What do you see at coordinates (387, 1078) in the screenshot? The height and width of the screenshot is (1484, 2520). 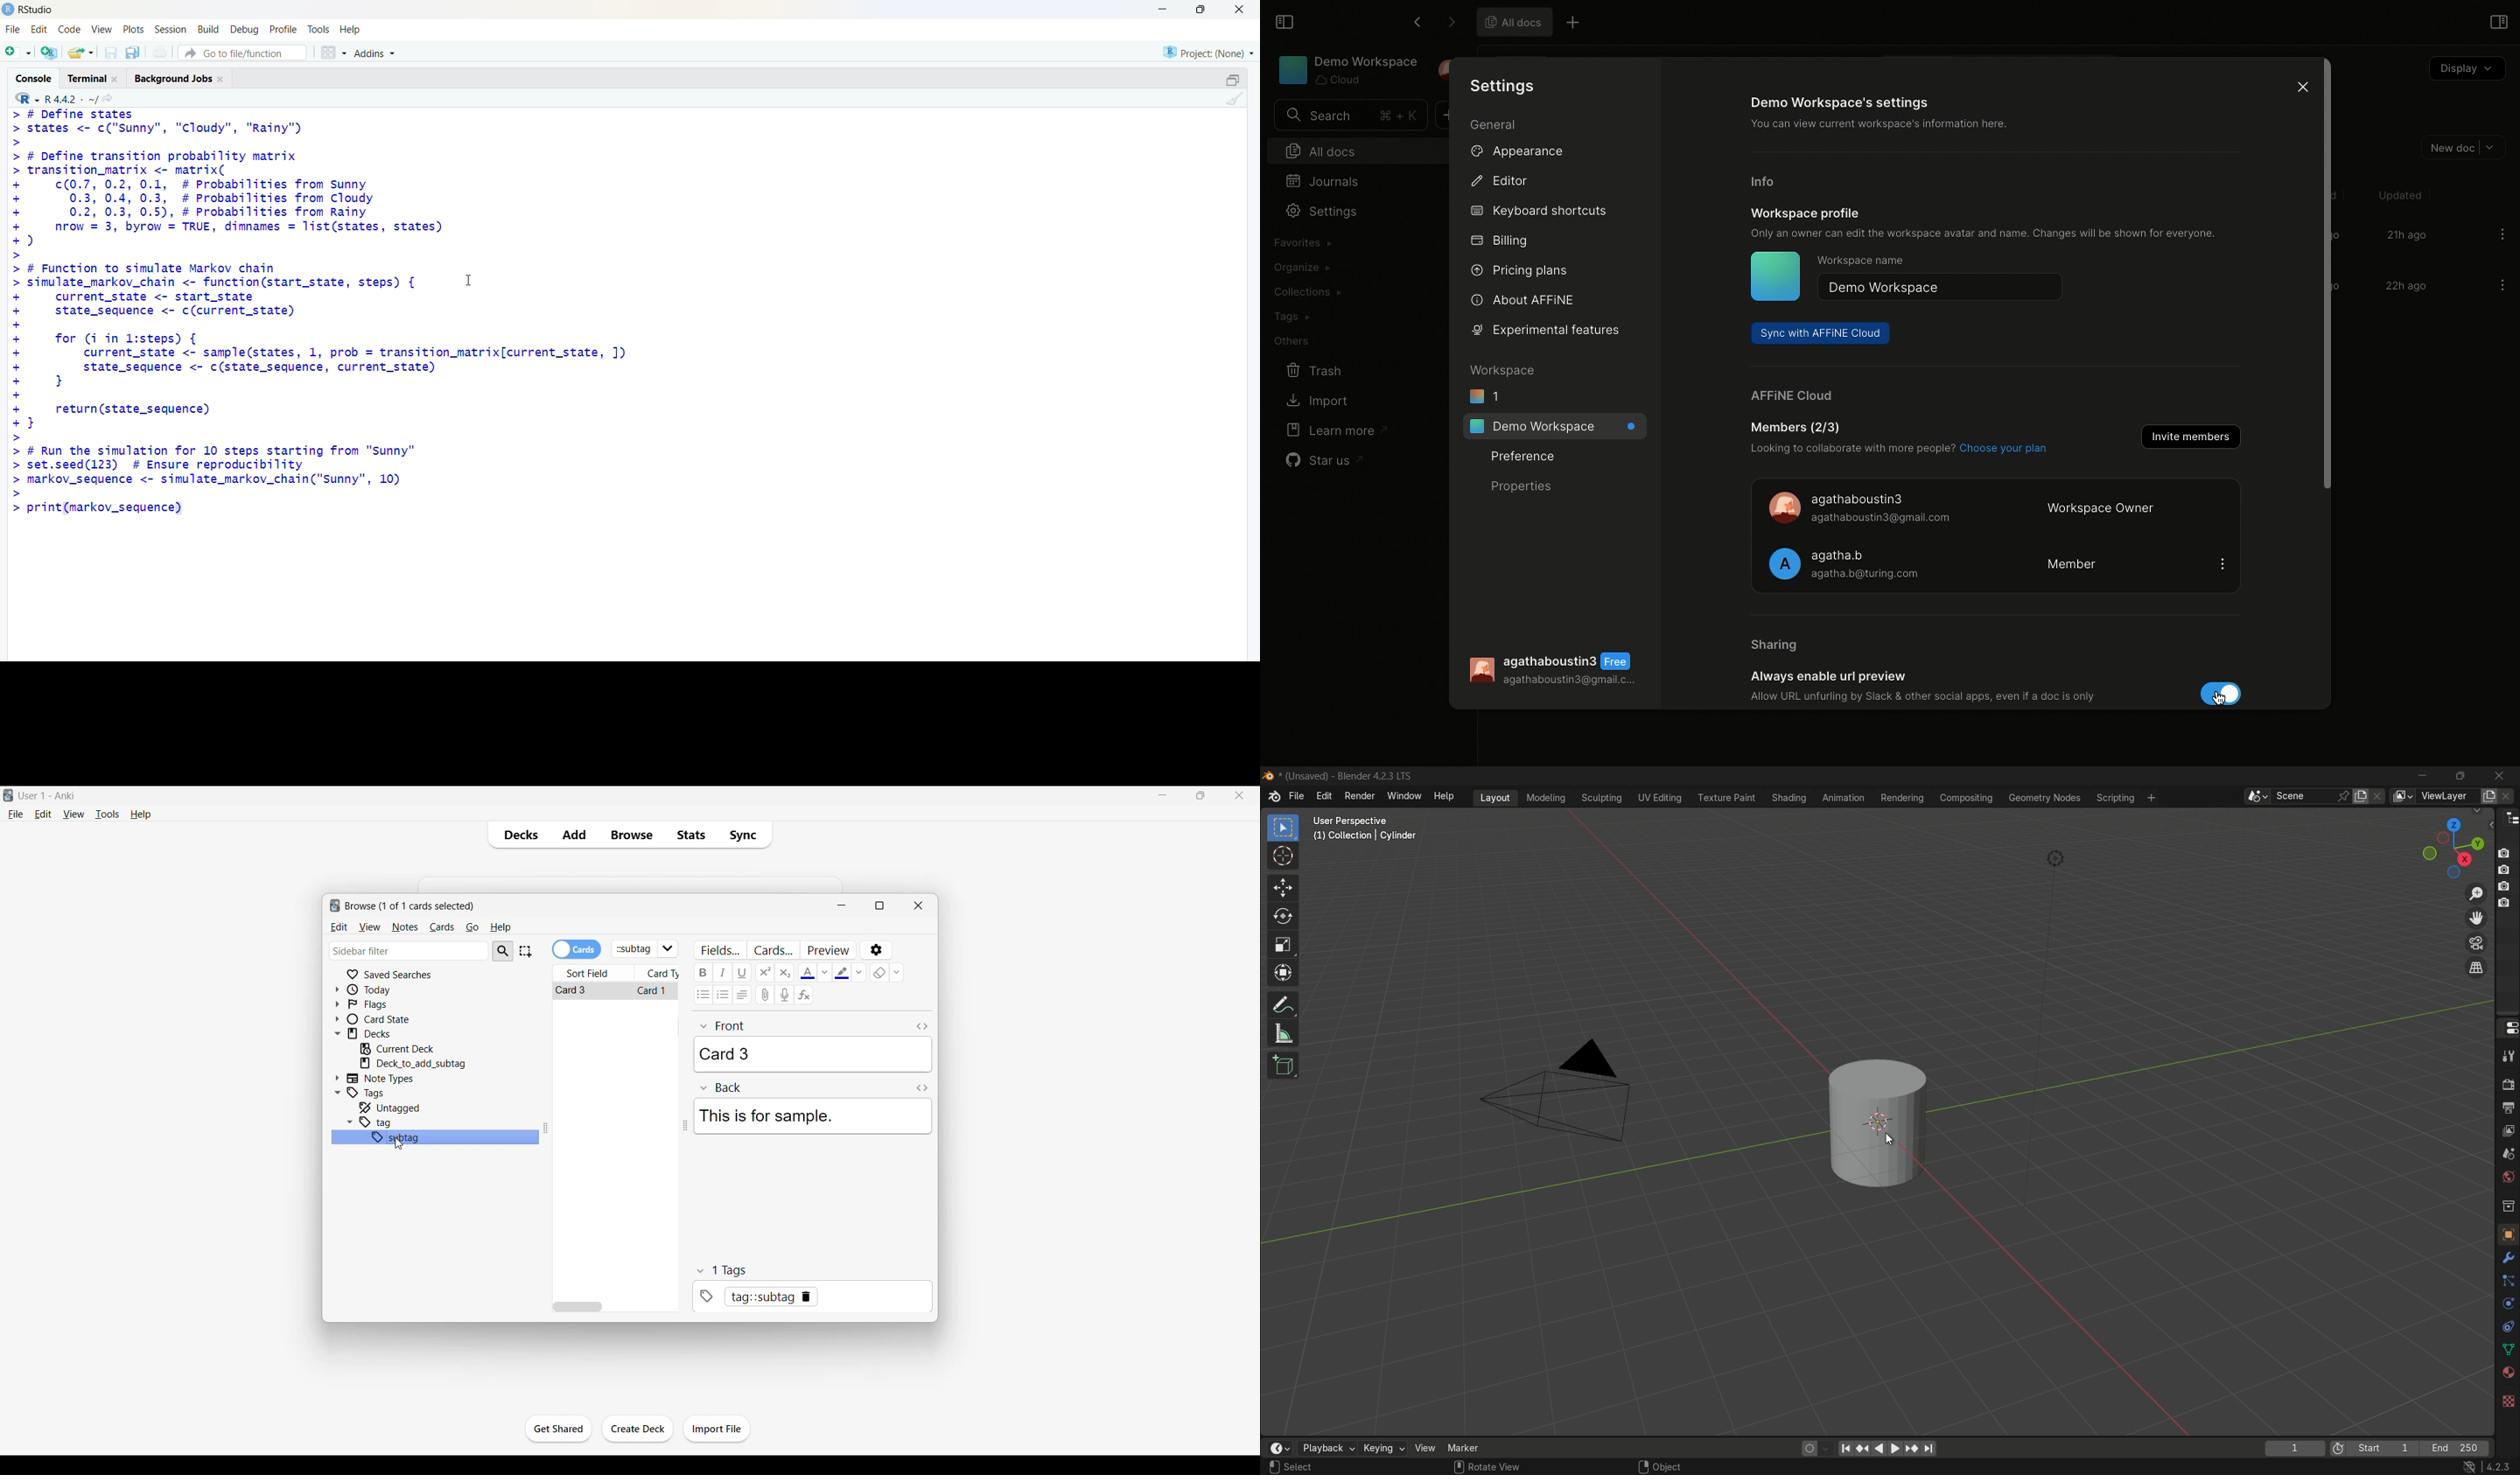 I see `Click to go to Note types` at bounding box center [387, 1078].